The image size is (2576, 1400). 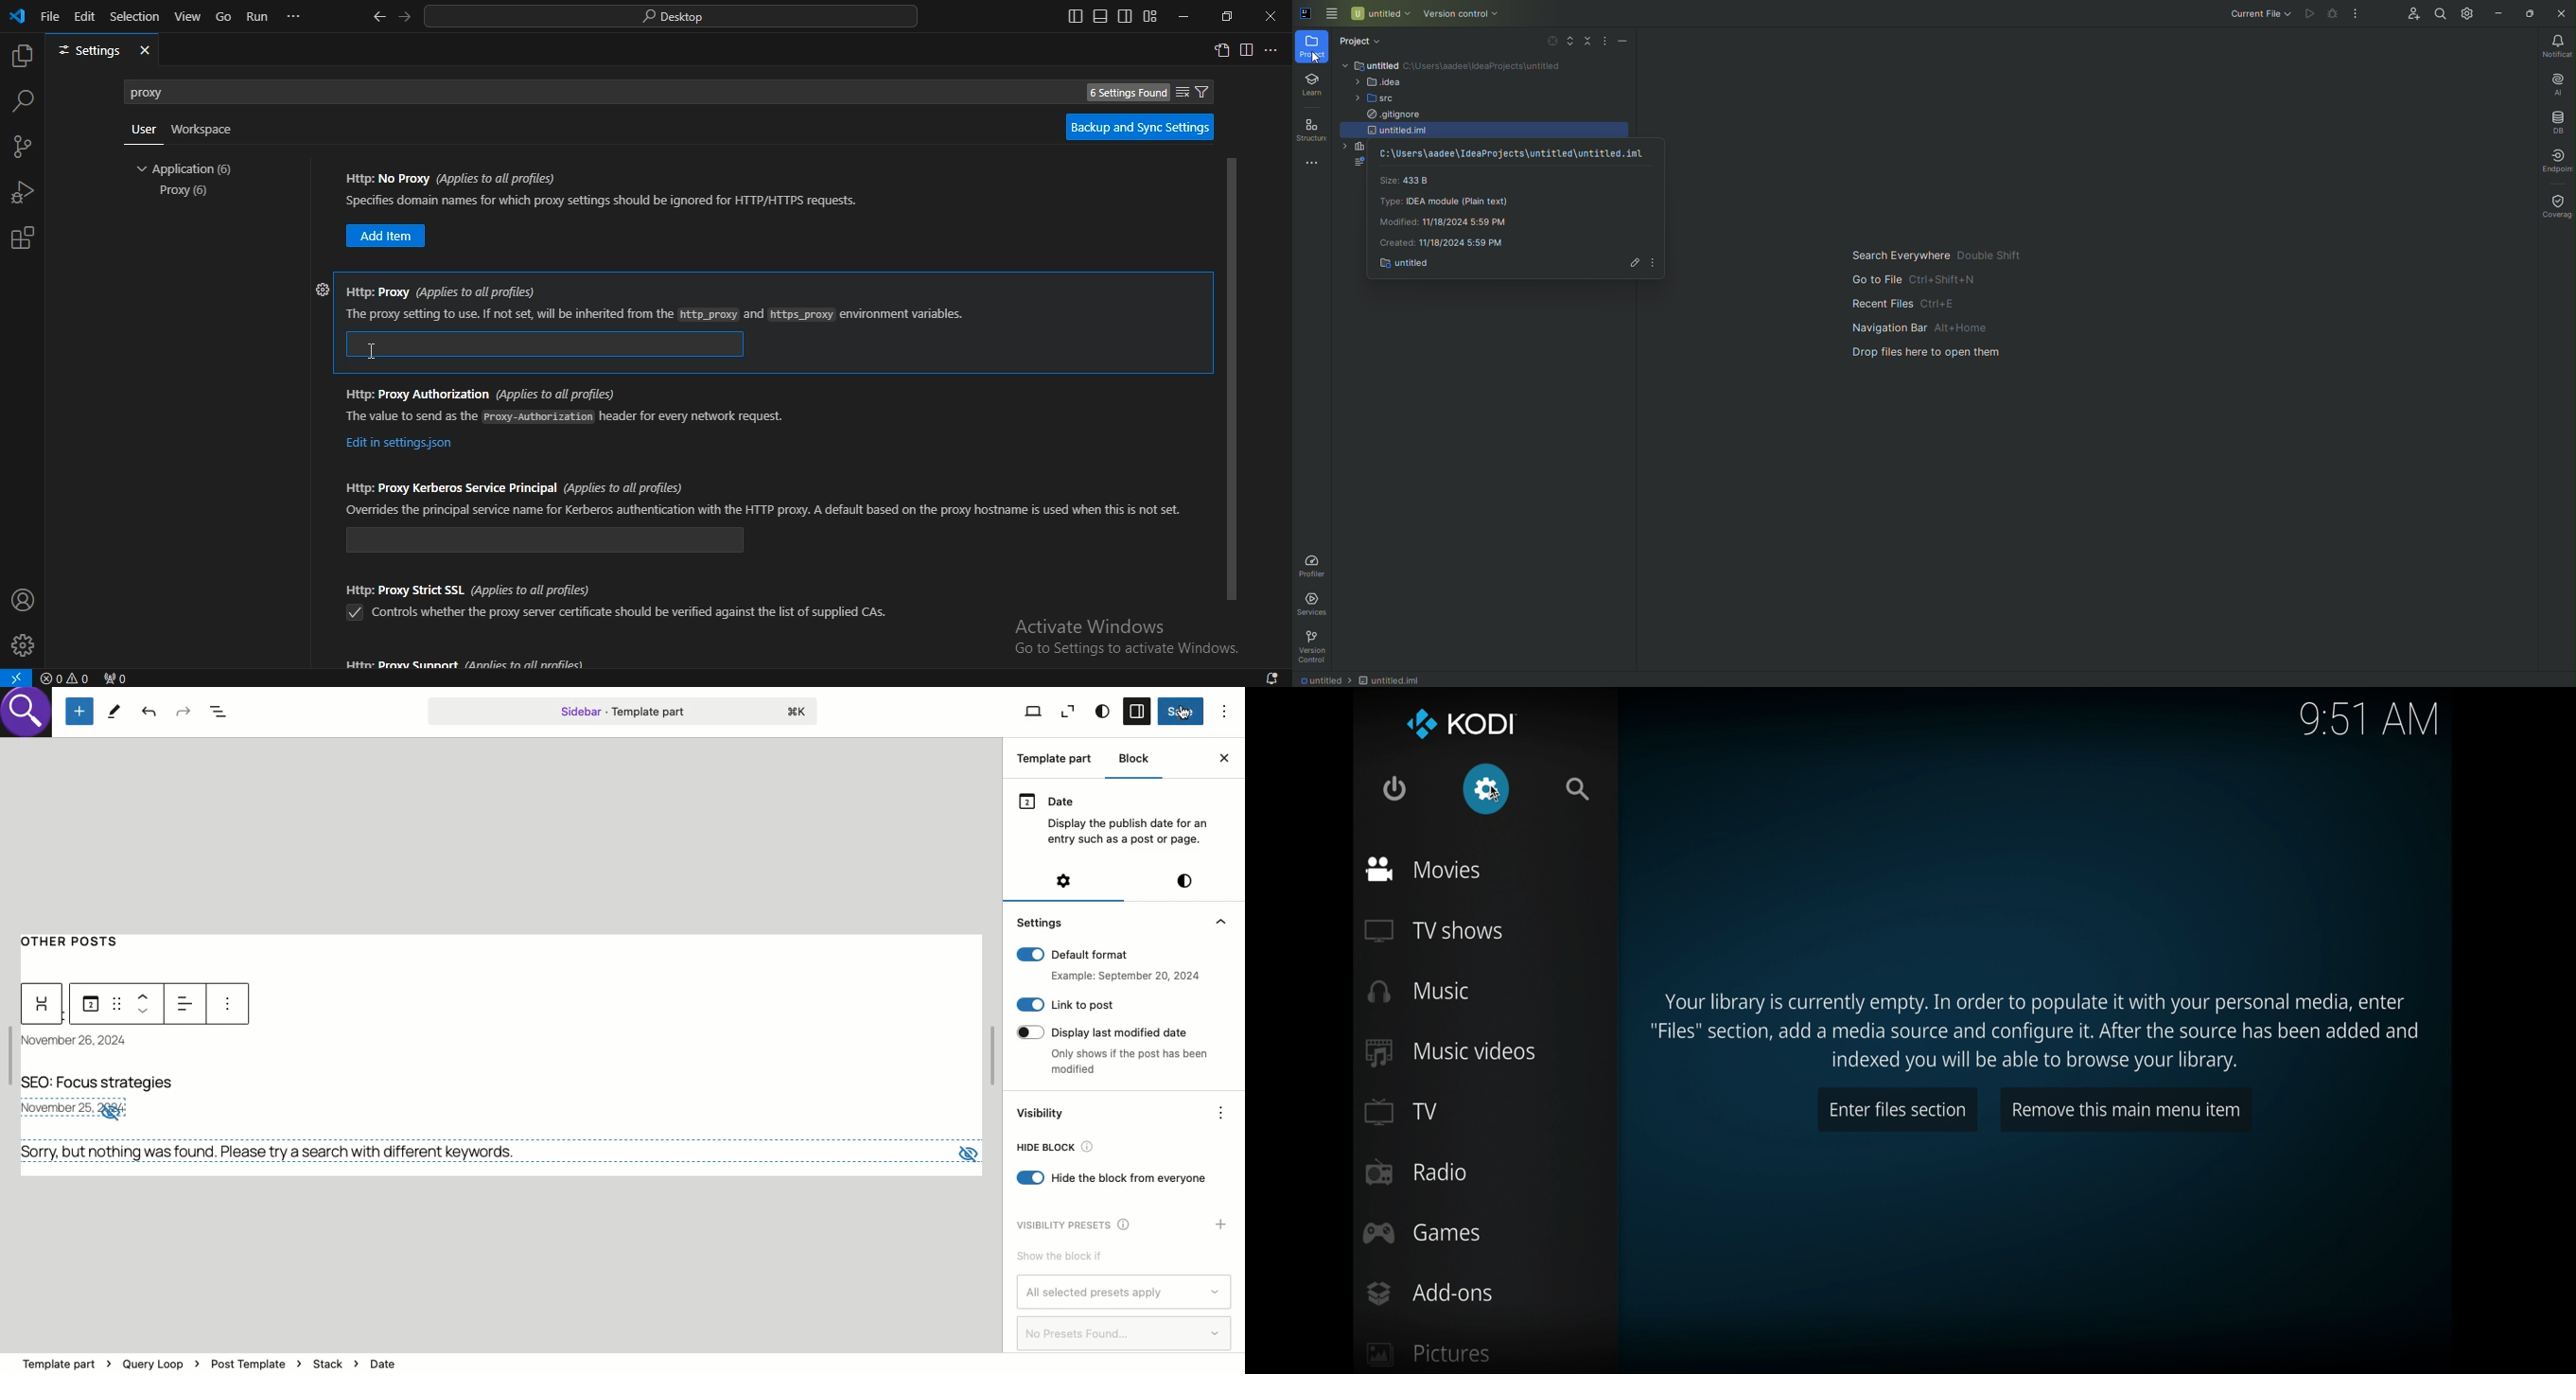 What do you see at coordinates (1054, 1149) in the screenshot?
I see `Hide bloc` at bounding box center [1054, 1149].